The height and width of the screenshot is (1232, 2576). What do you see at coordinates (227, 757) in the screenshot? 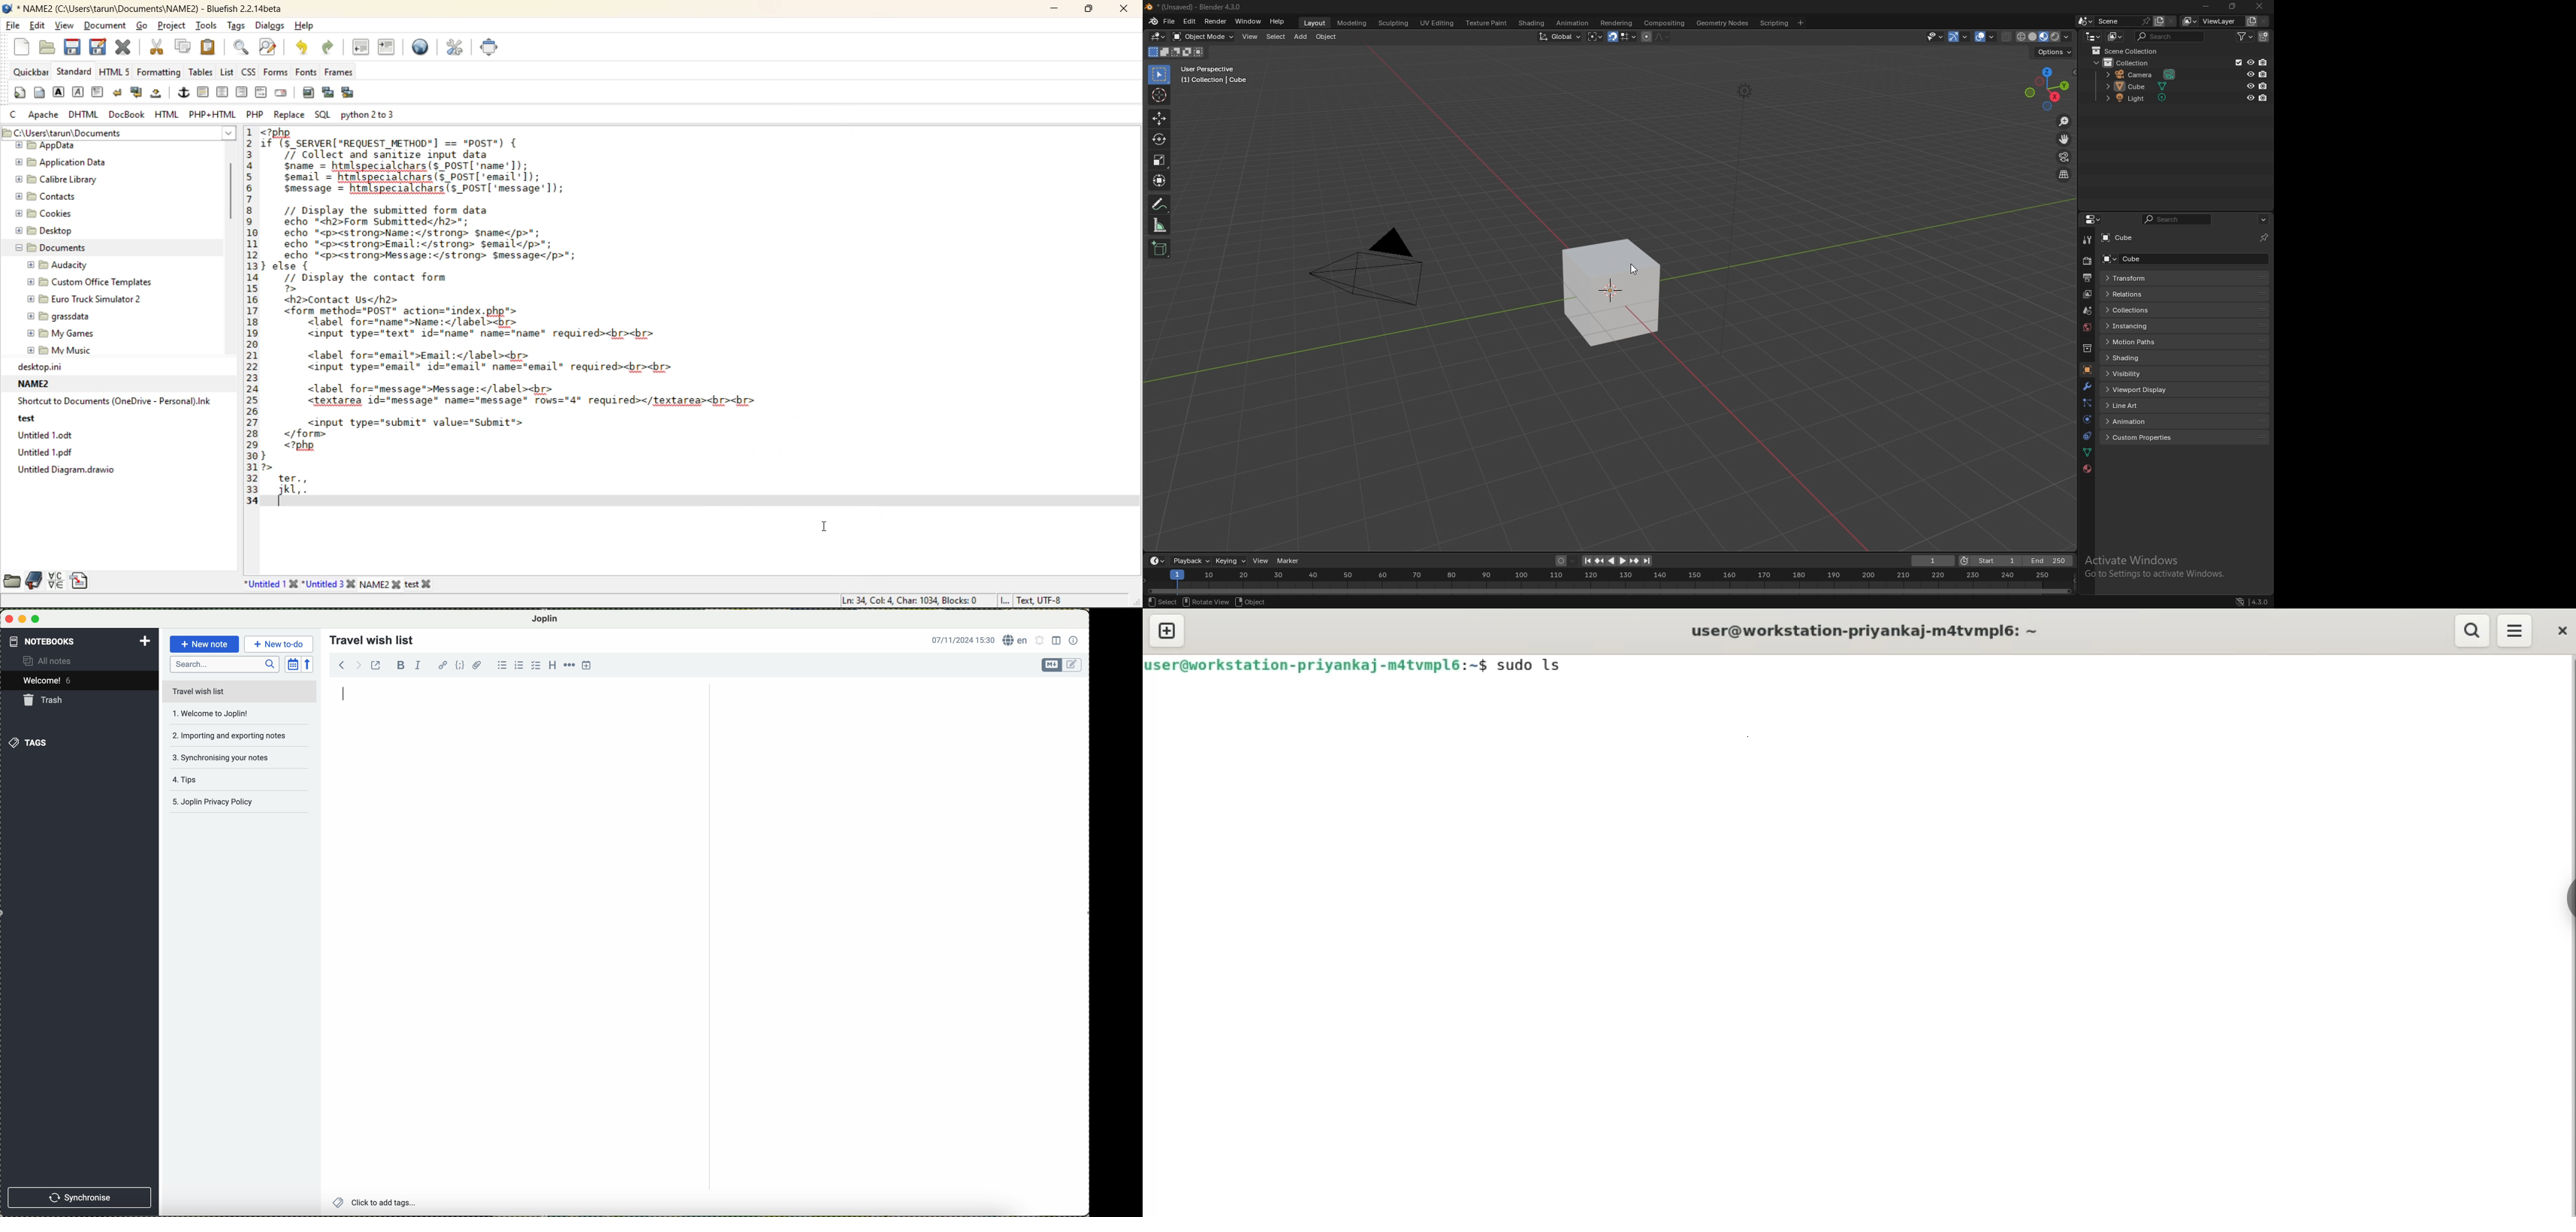
I see `synchronising your notes` at bounding box center [227, 757].